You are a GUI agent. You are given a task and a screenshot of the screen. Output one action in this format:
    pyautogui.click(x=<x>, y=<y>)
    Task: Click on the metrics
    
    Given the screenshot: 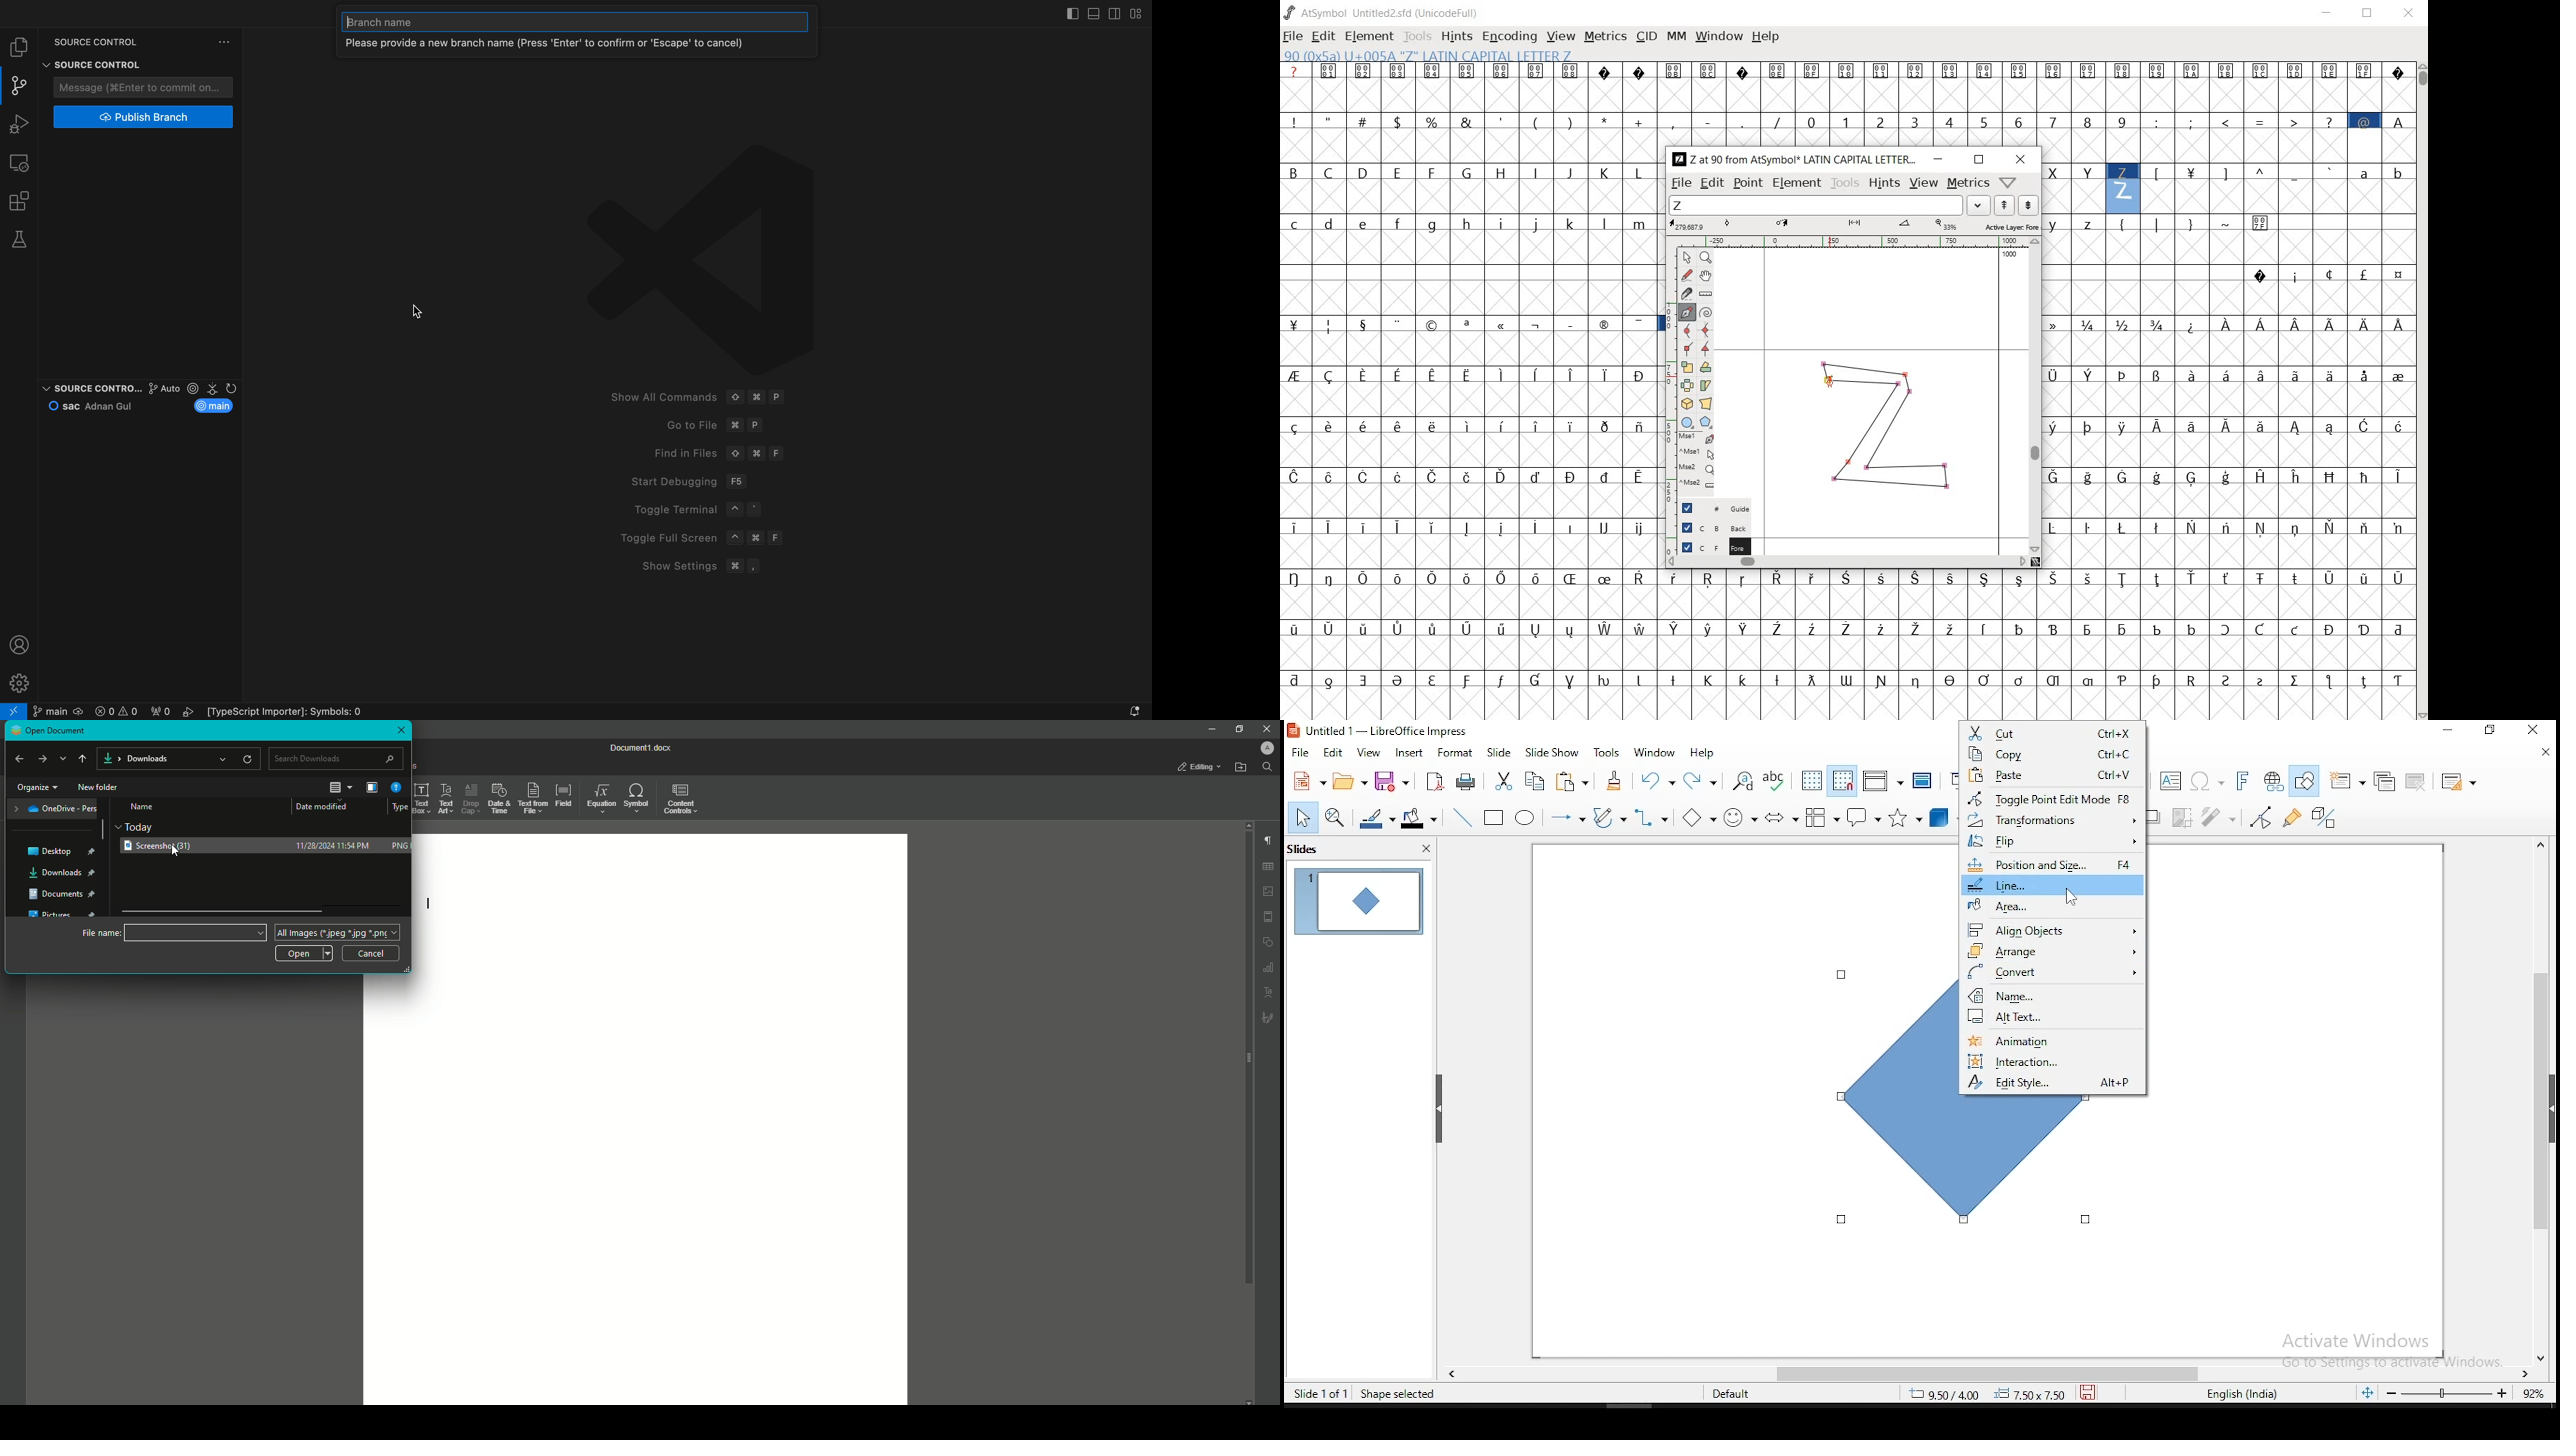 What is the action you would take?
    pyautogui.click(x=1607, y=37)
    